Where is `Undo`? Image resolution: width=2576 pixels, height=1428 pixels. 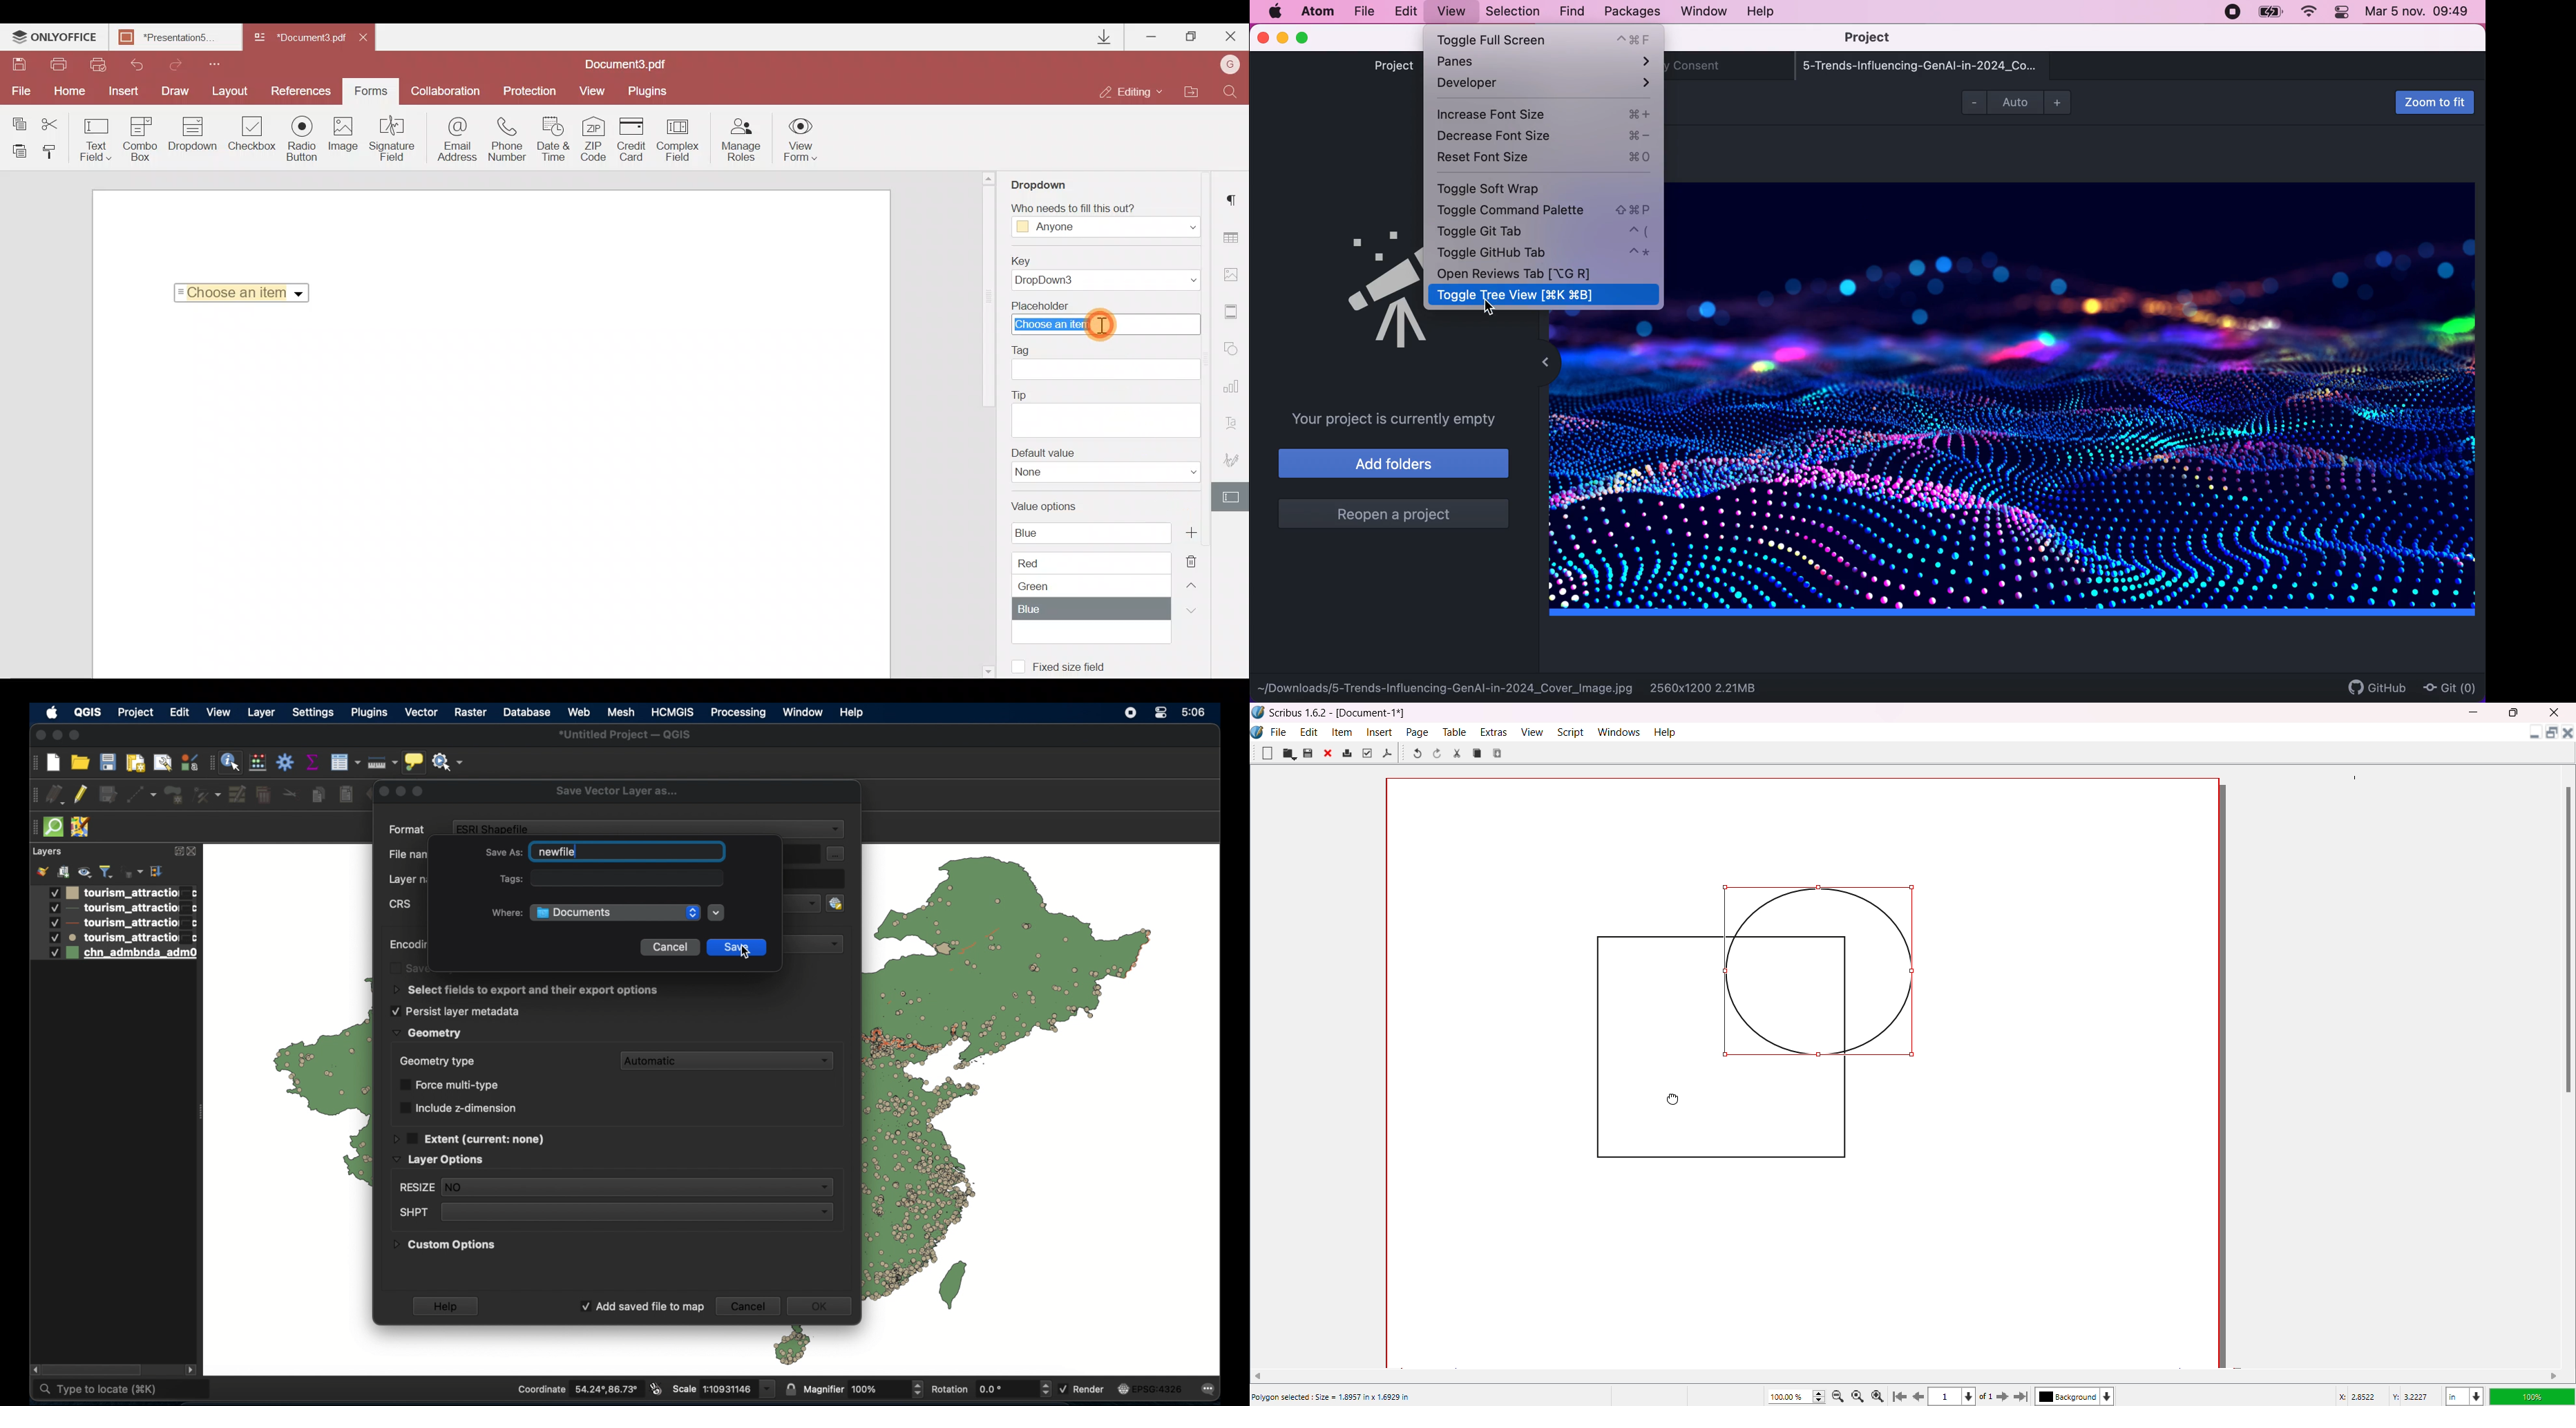 Undo is located at coordinates (1416, 754).